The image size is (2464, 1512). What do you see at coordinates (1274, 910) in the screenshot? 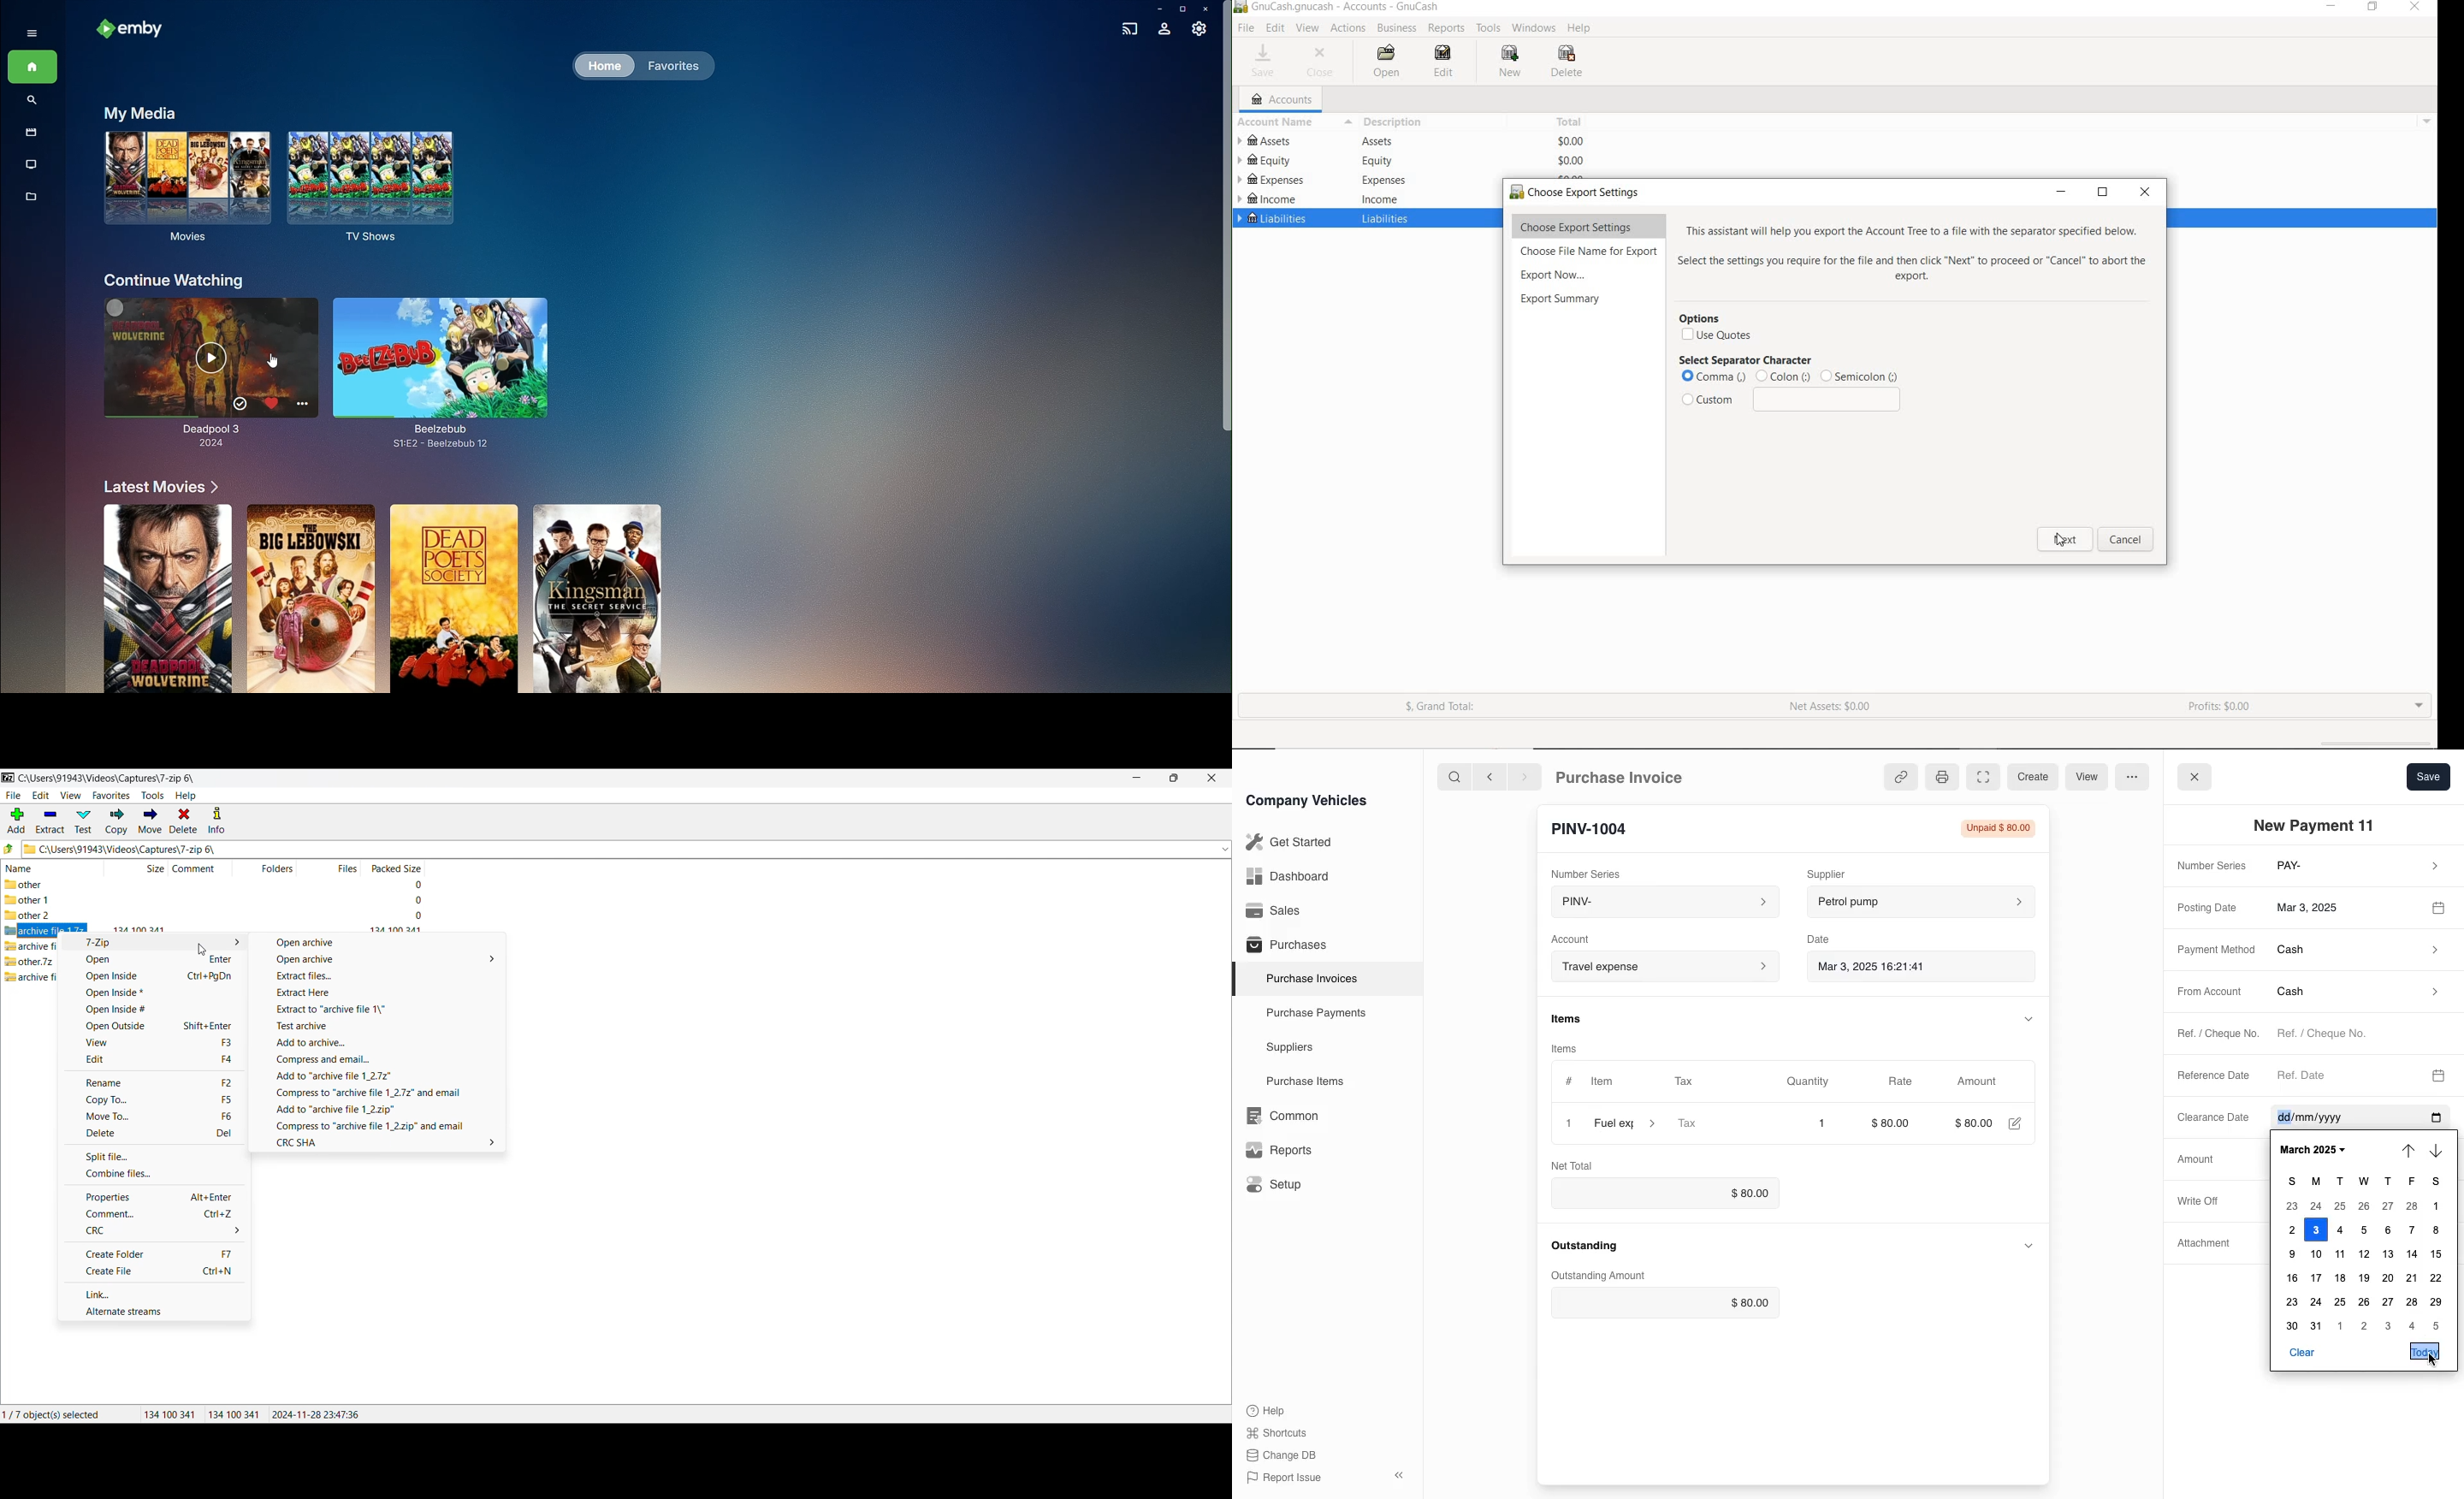
I see `Sales` at bounding box center [1274, 910].